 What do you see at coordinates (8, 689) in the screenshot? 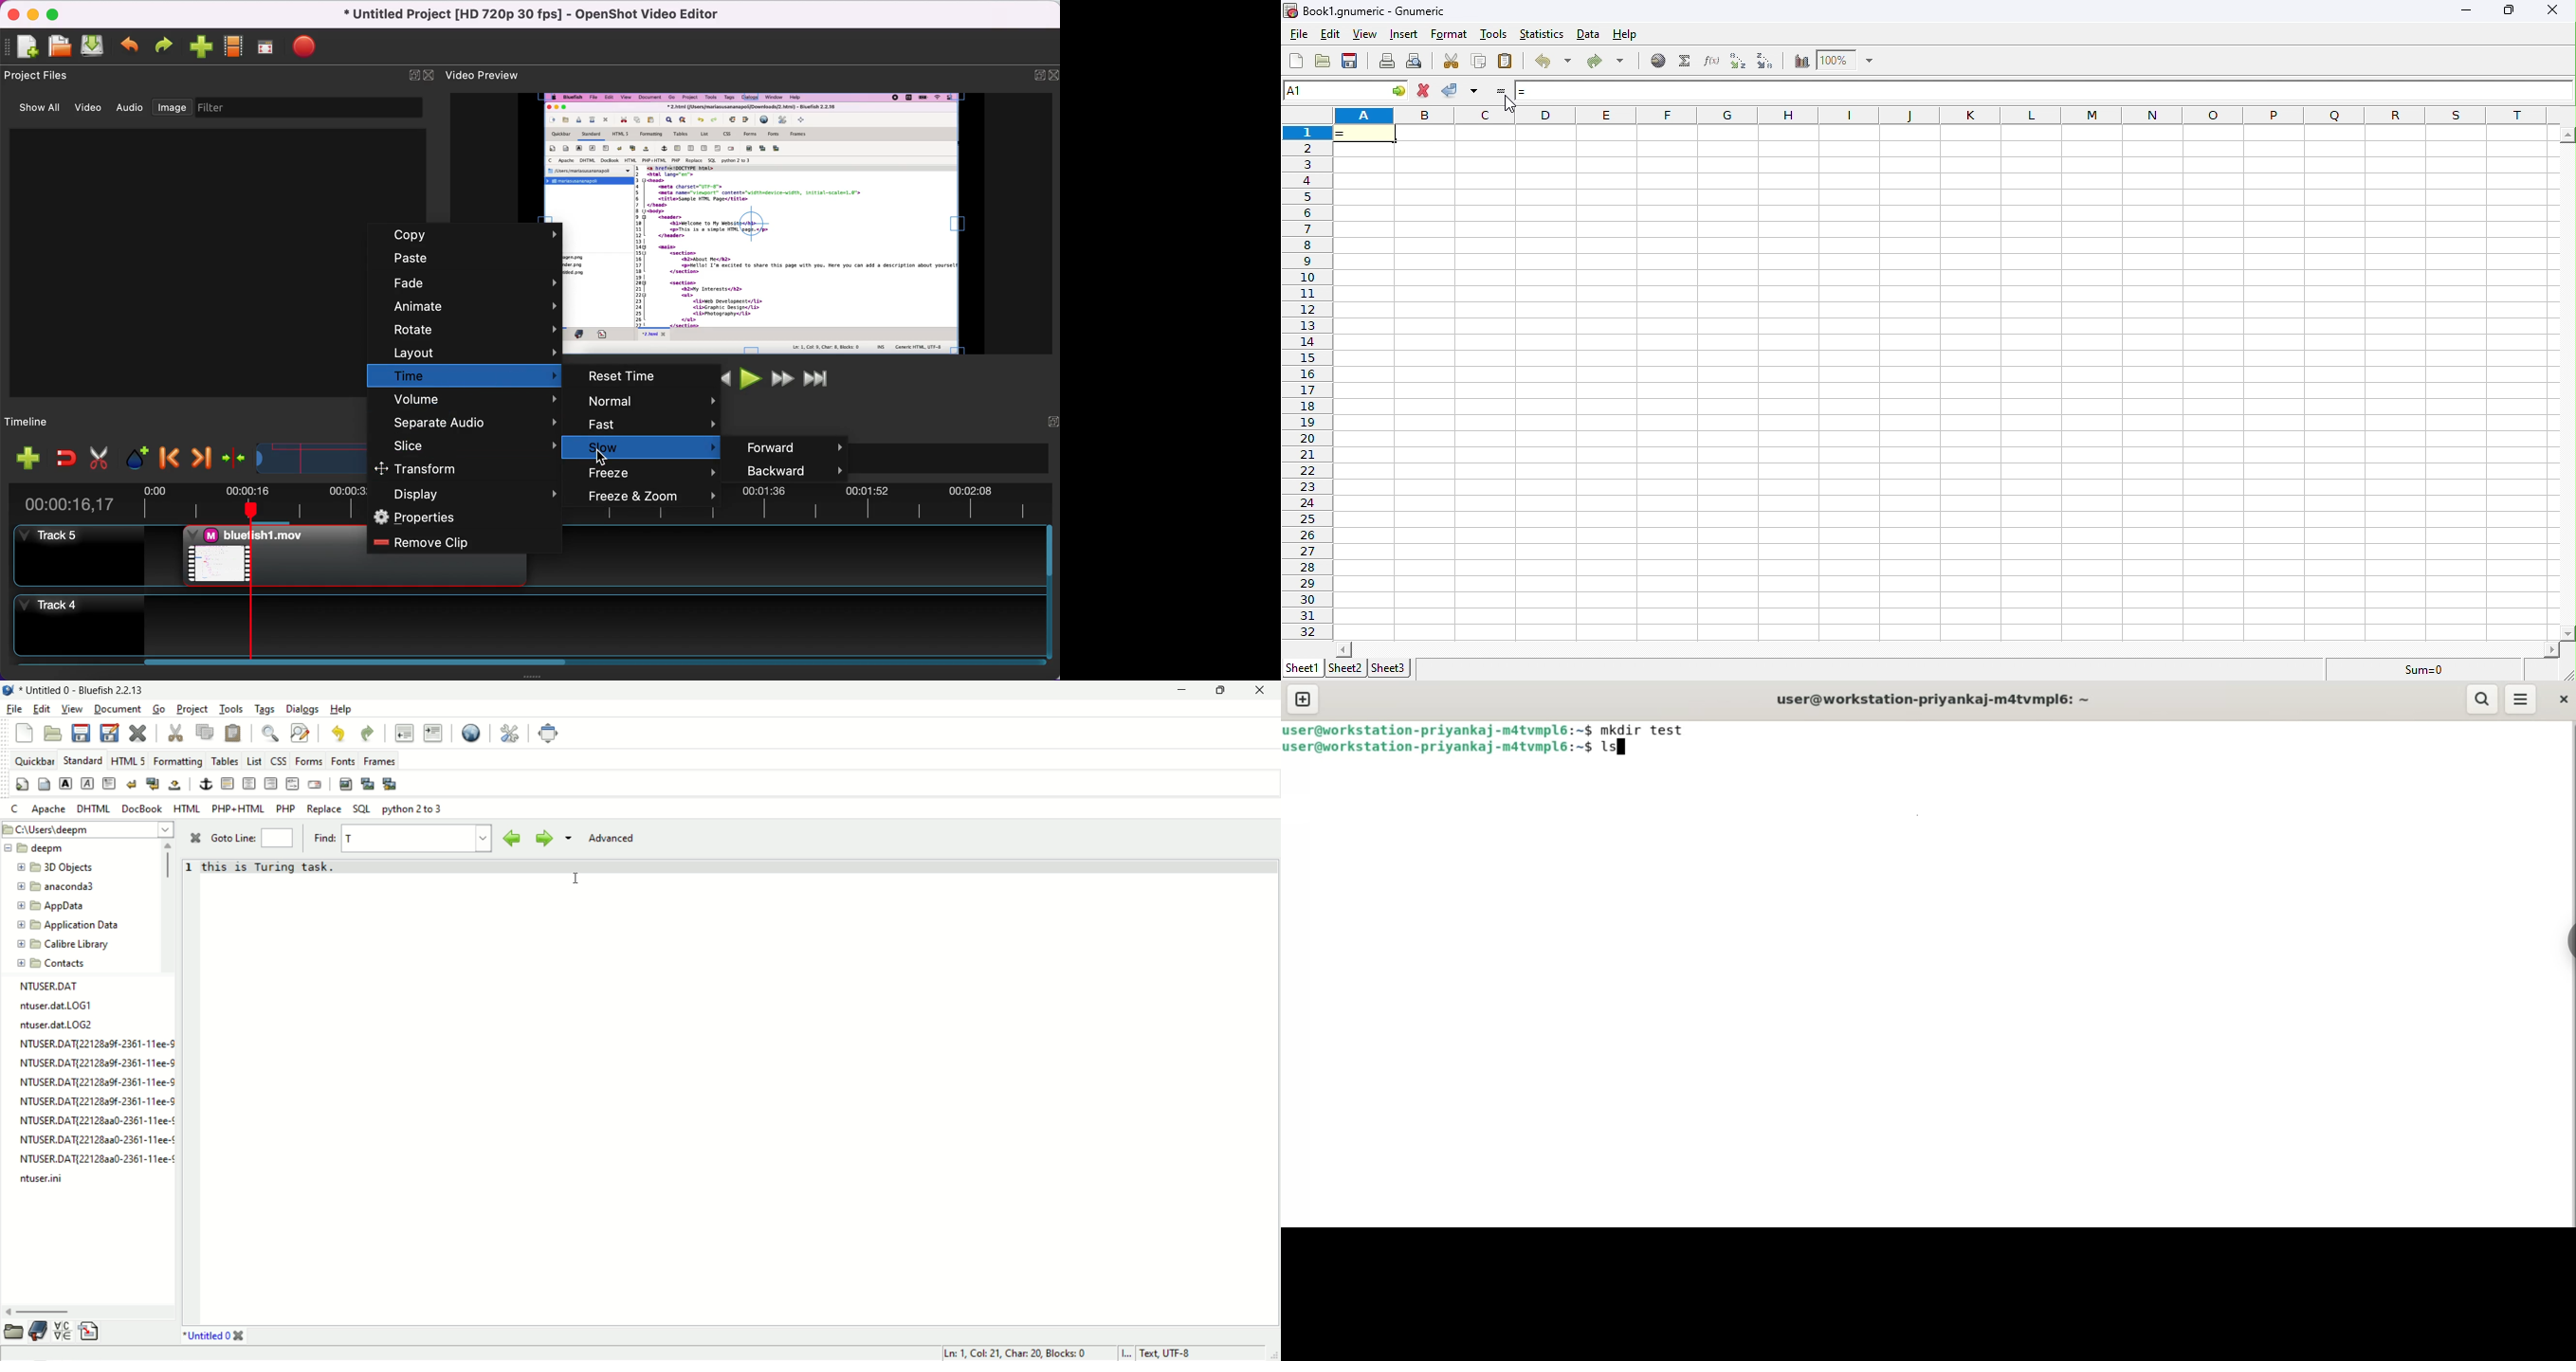
I see `application icon` at bounding box center [8, 689].